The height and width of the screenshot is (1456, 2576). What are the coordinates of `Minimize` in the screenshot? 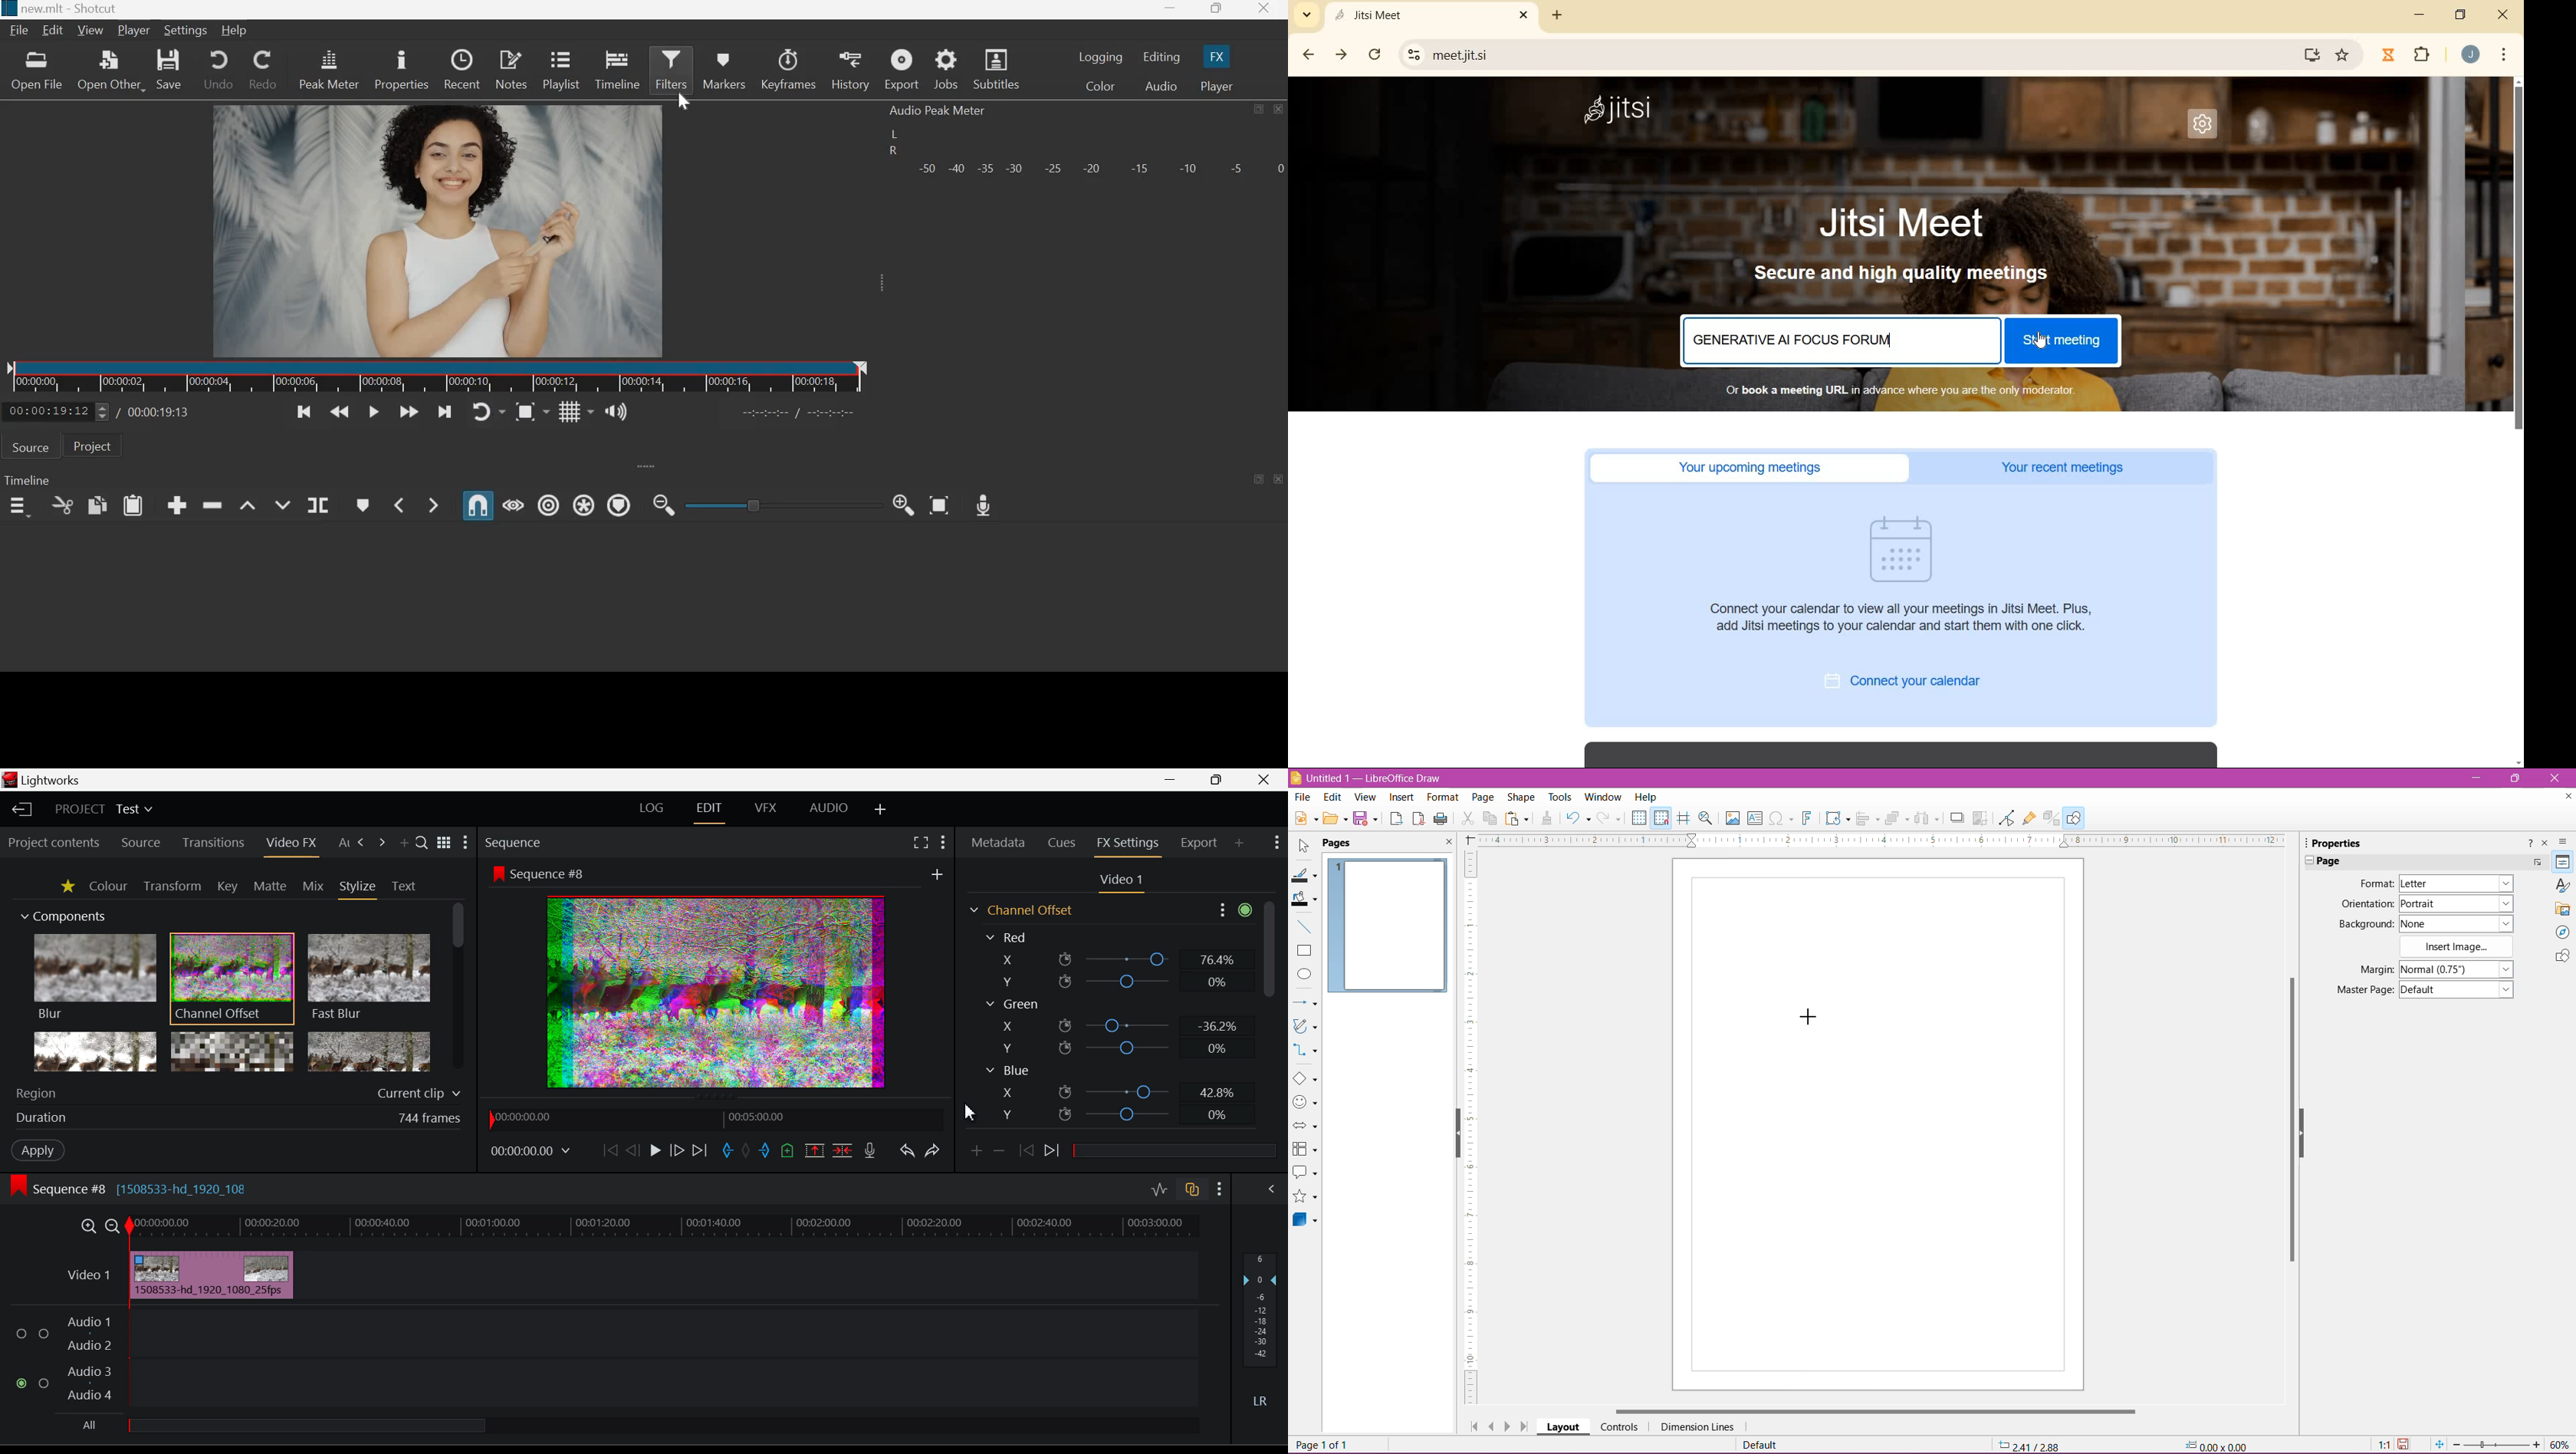 It's located at (1219, 780).